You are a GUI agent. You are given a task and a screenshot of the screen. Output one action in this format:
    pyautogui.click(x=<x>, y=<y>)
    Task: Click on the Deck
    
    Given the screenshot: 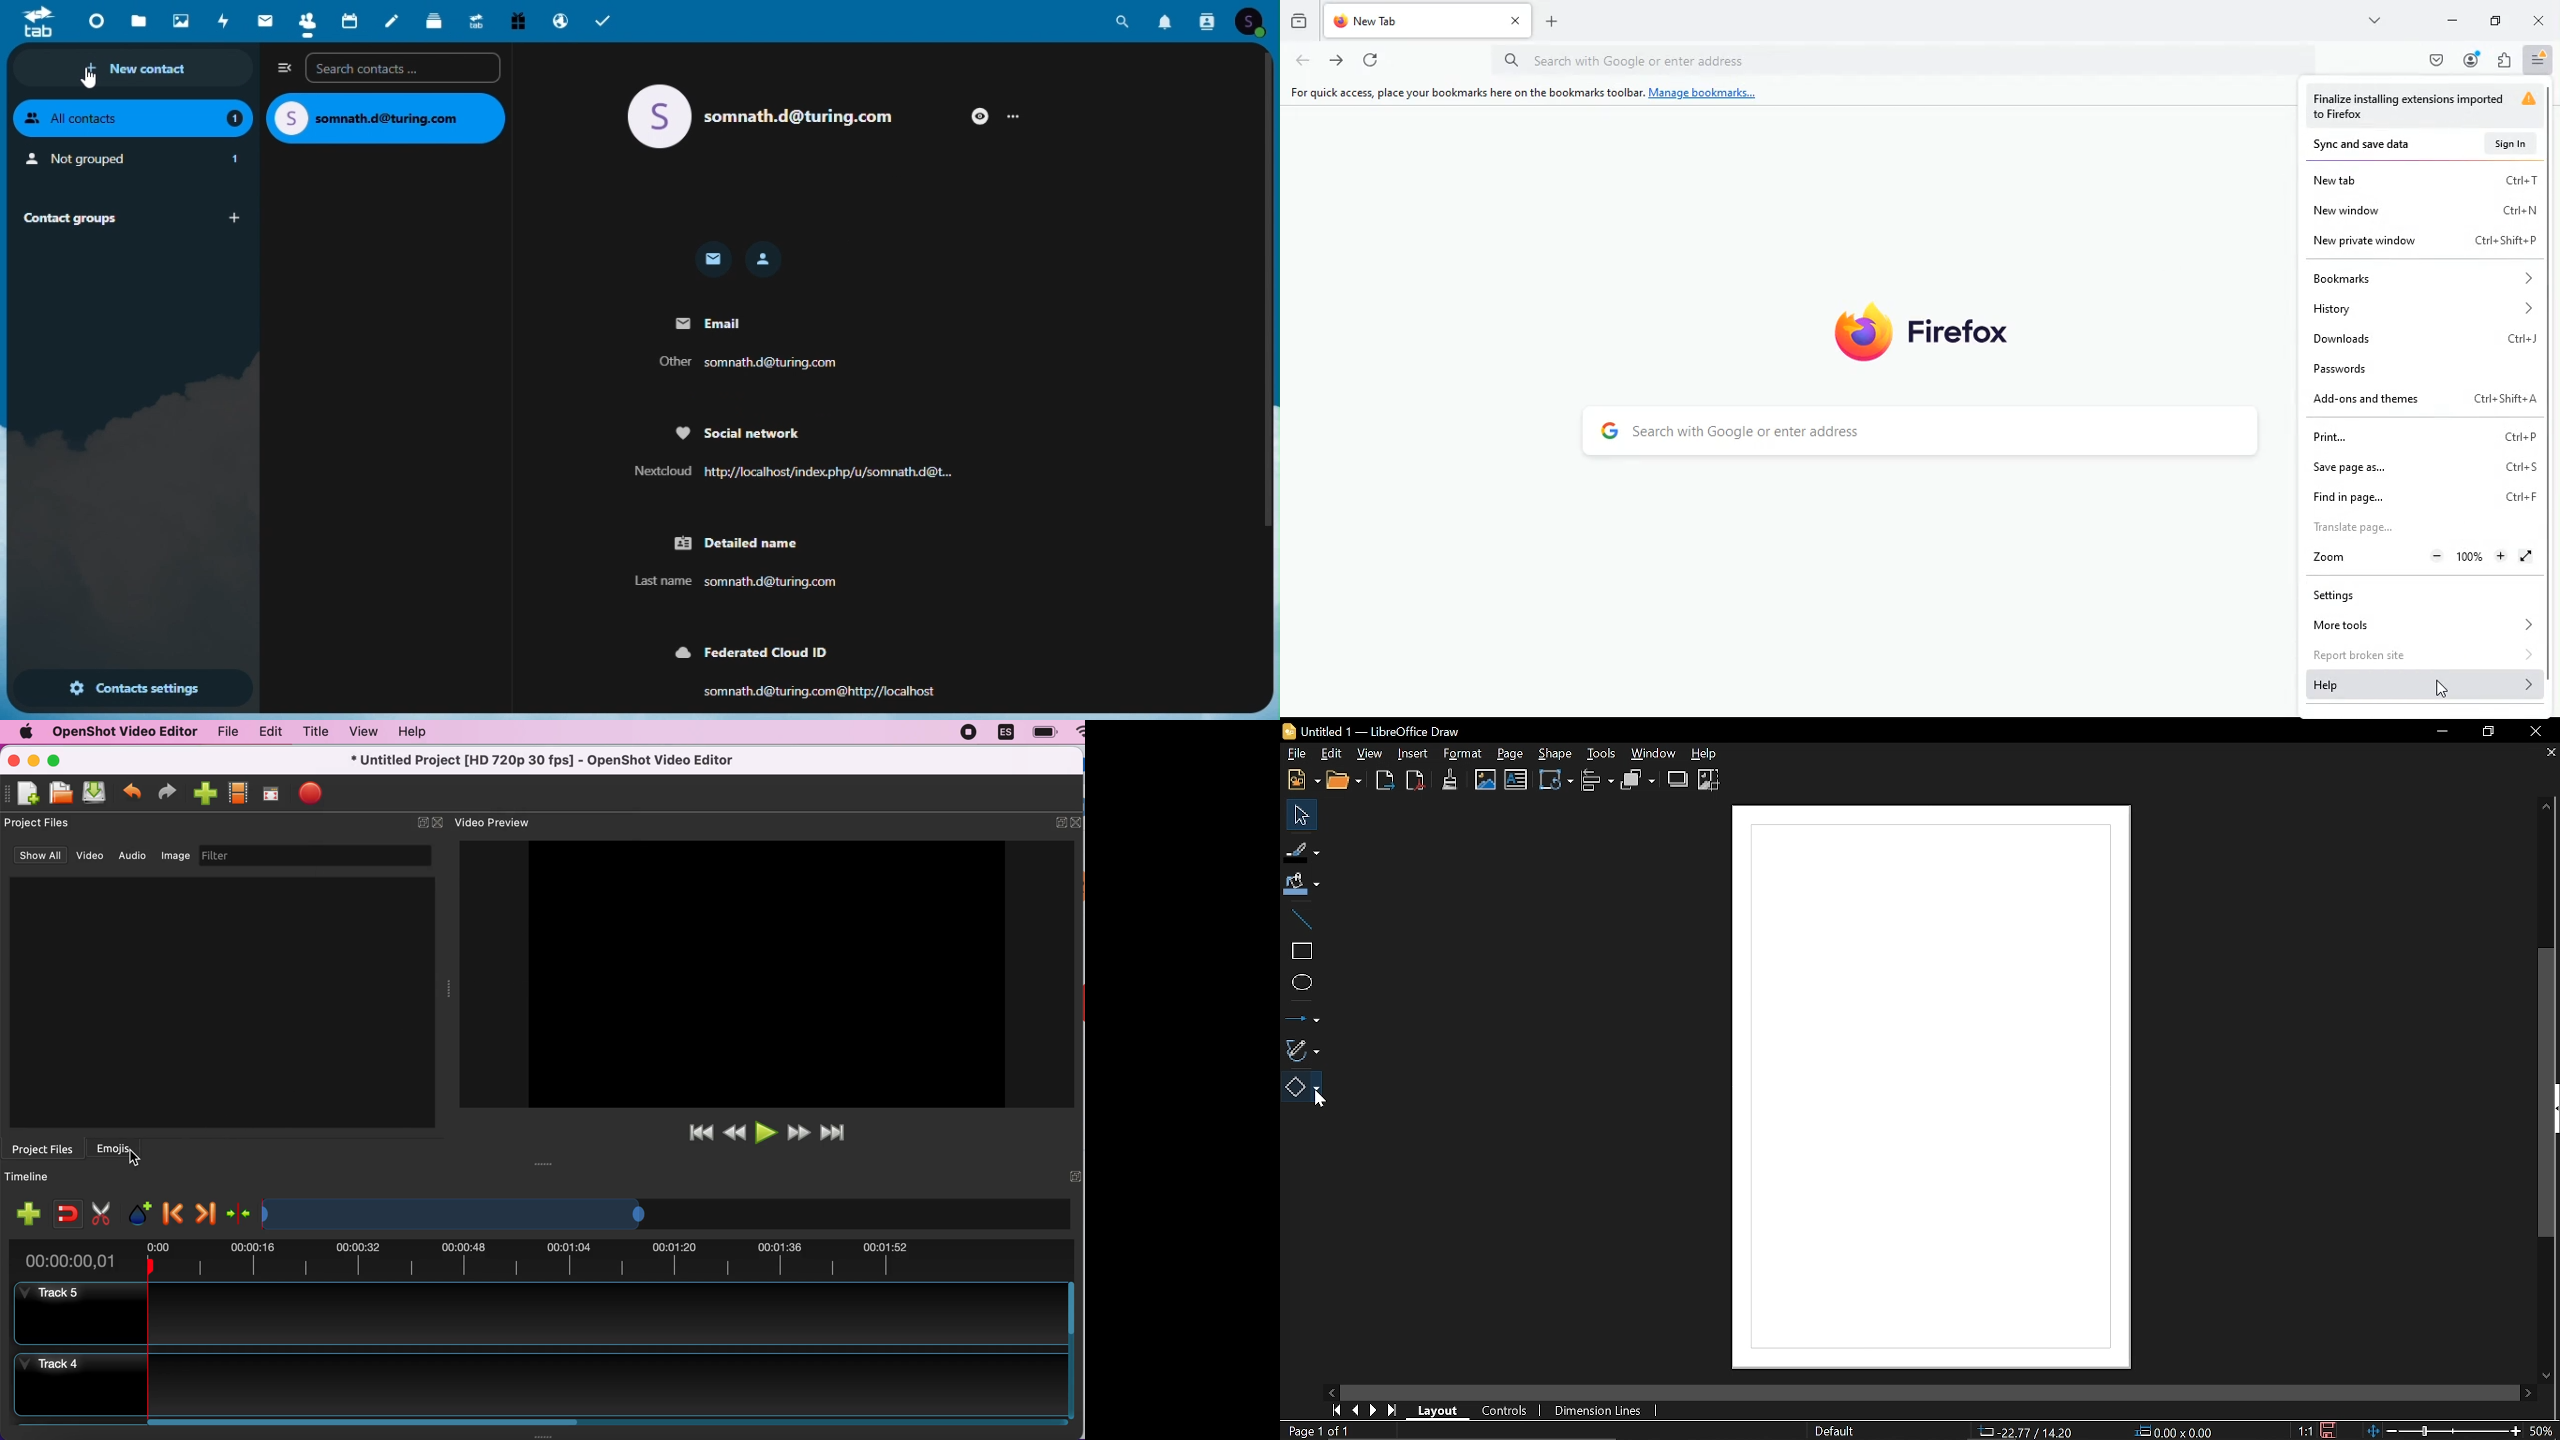 What is the action you would take?
    pyautogui.click(x=436, y=20)
    